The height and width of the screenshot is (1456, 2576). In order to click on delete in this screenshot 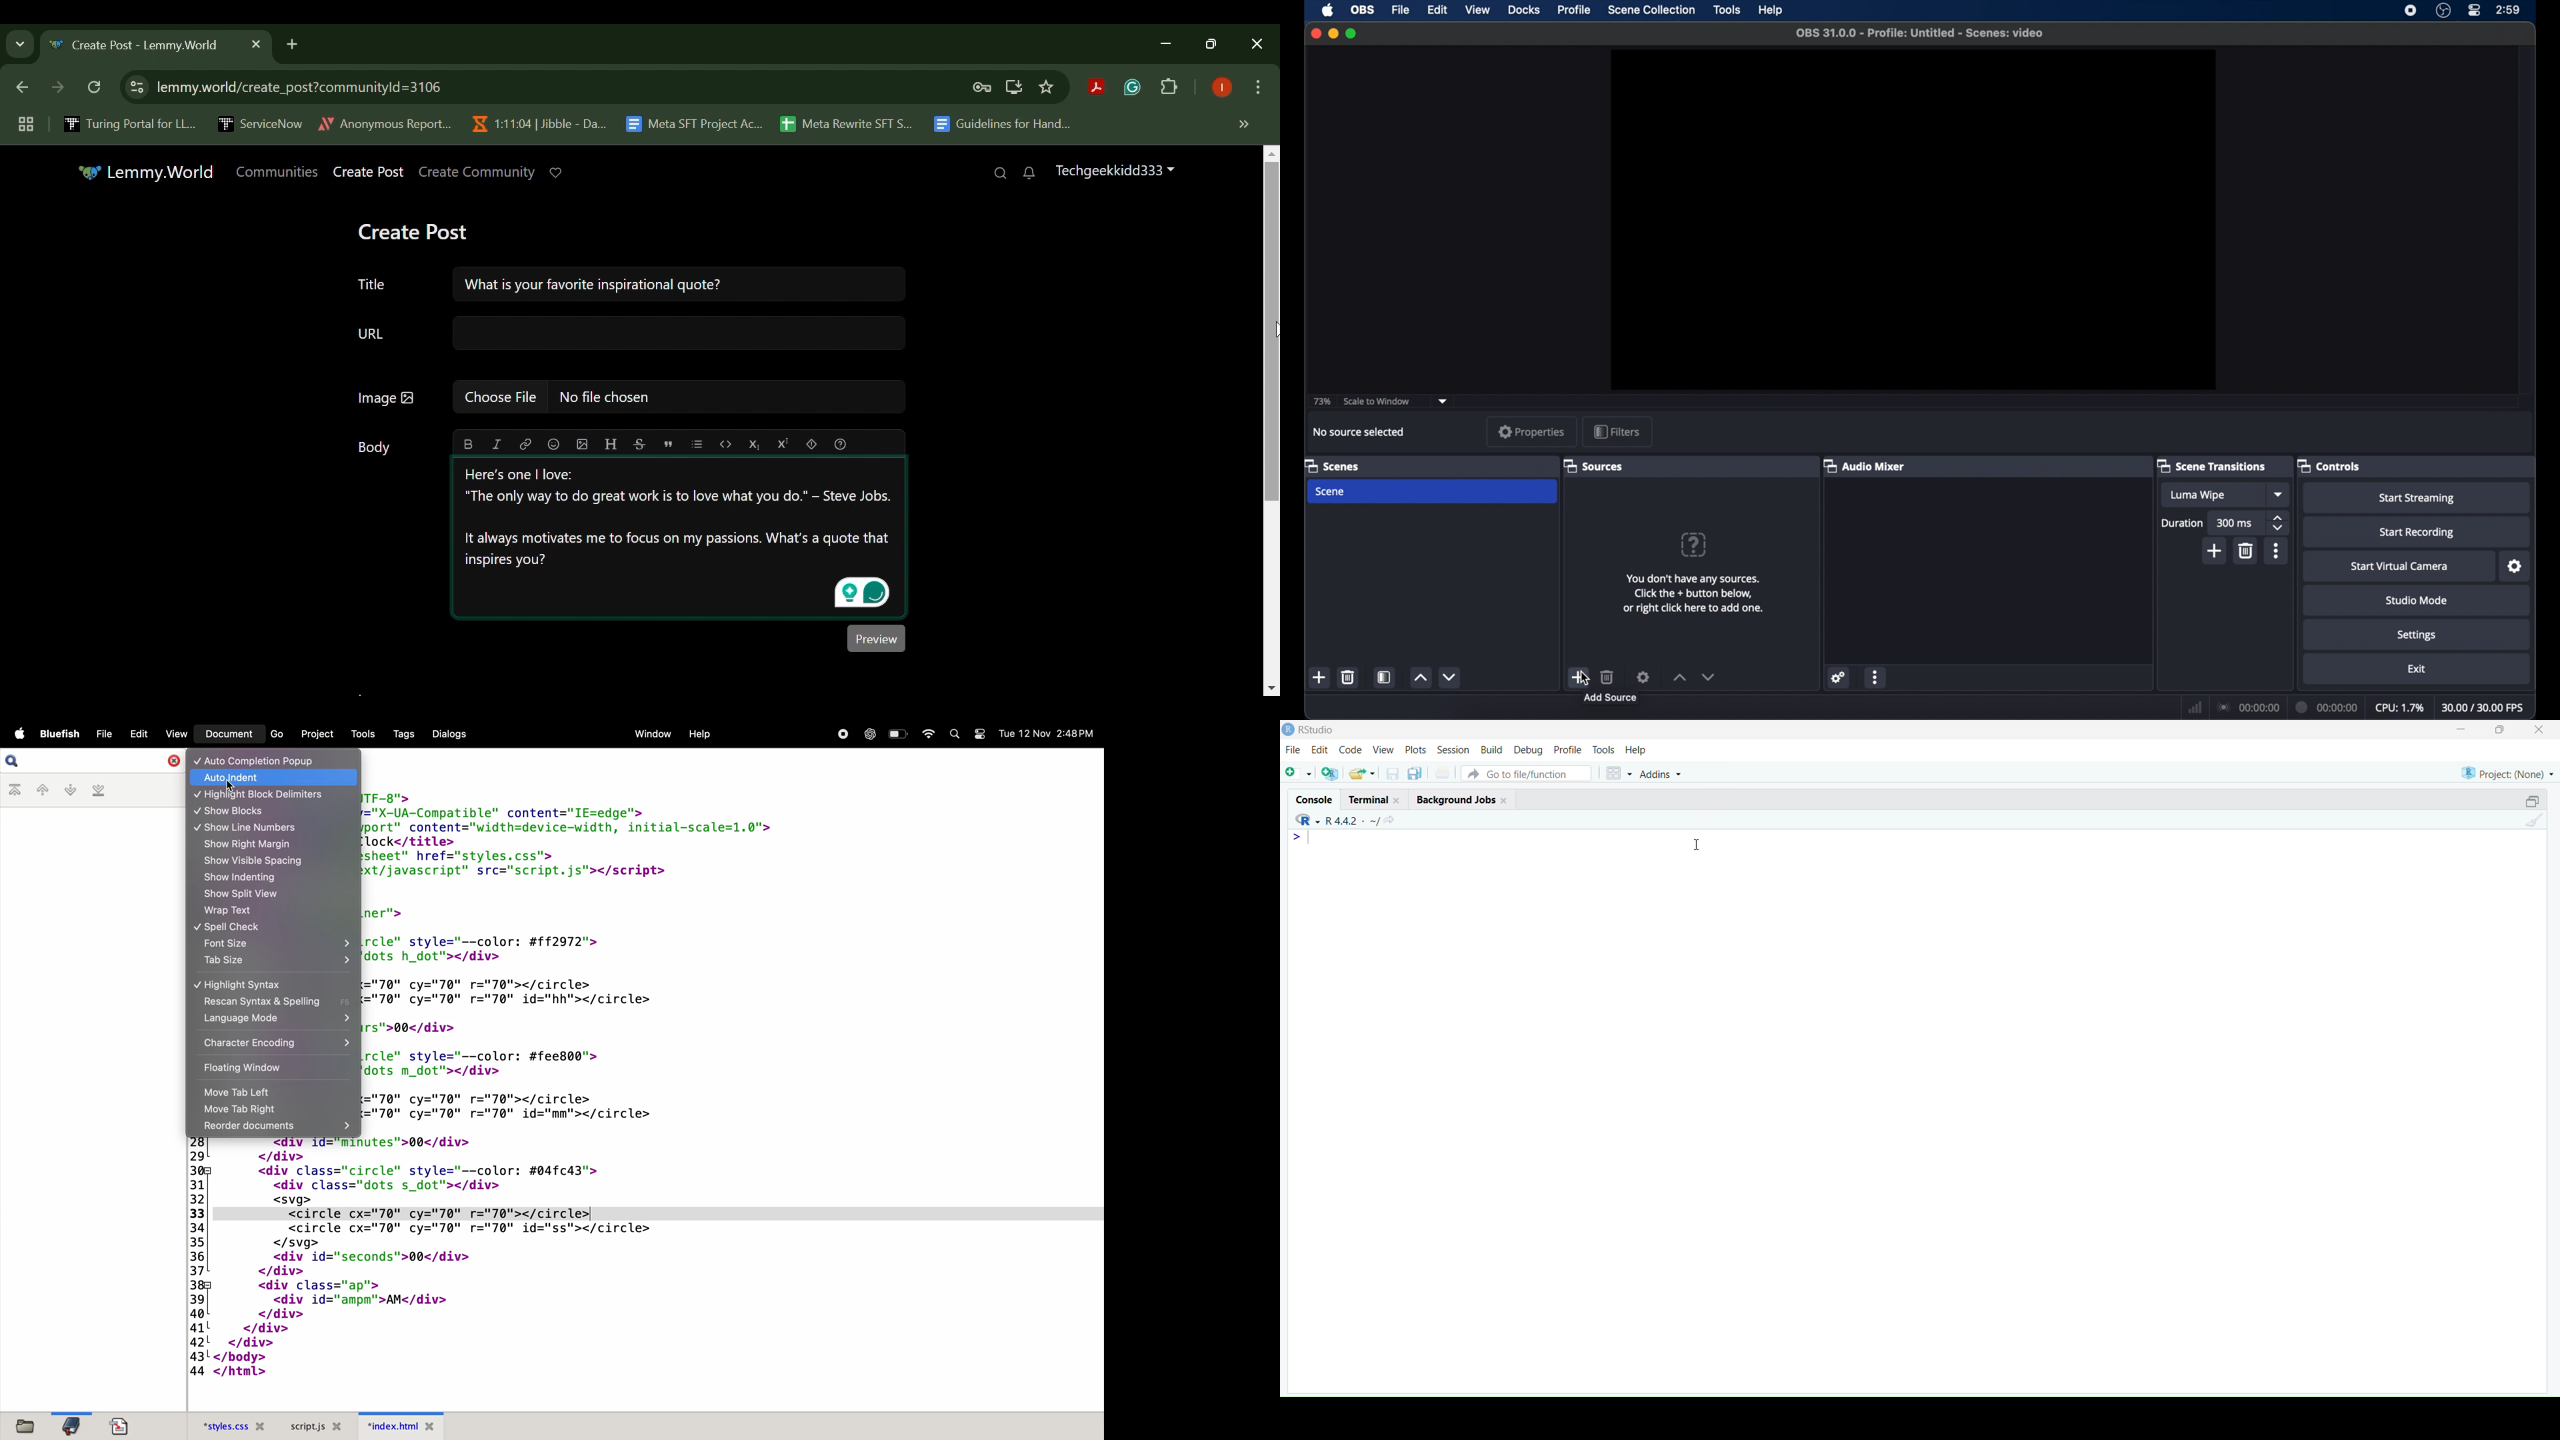, I will do `click(1607, 677)`.